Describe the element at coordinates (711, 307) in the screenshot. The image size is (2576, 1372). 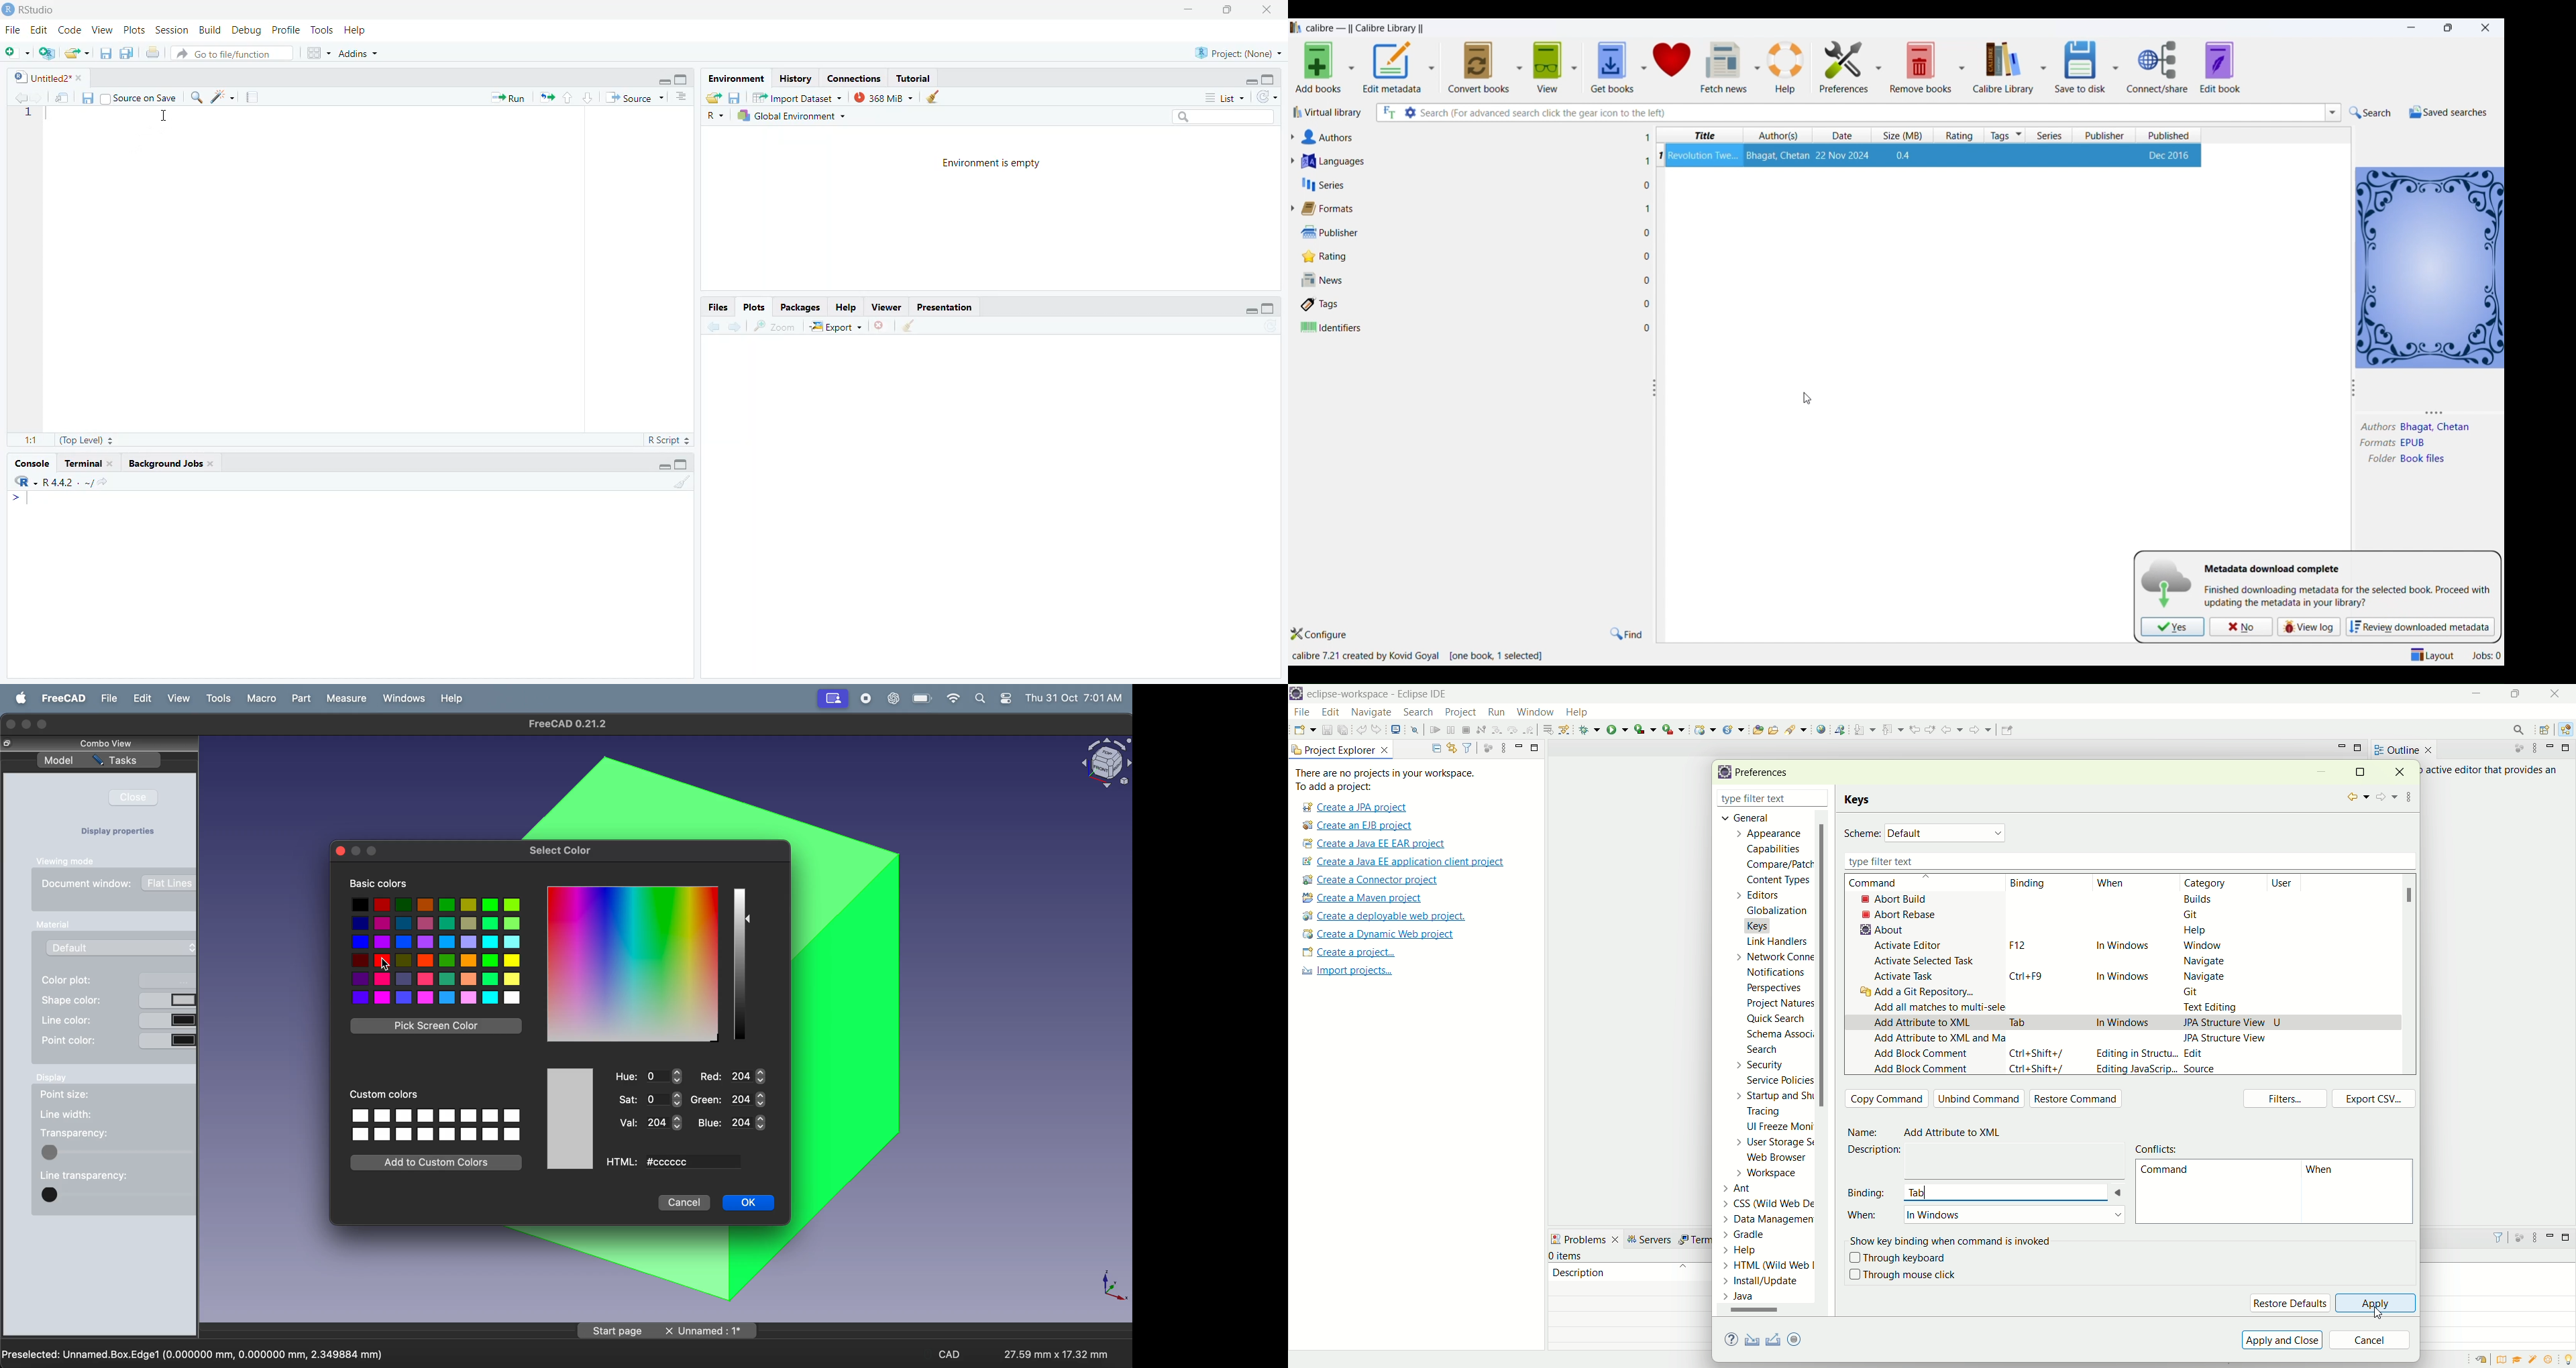
I see `Files` at that location.